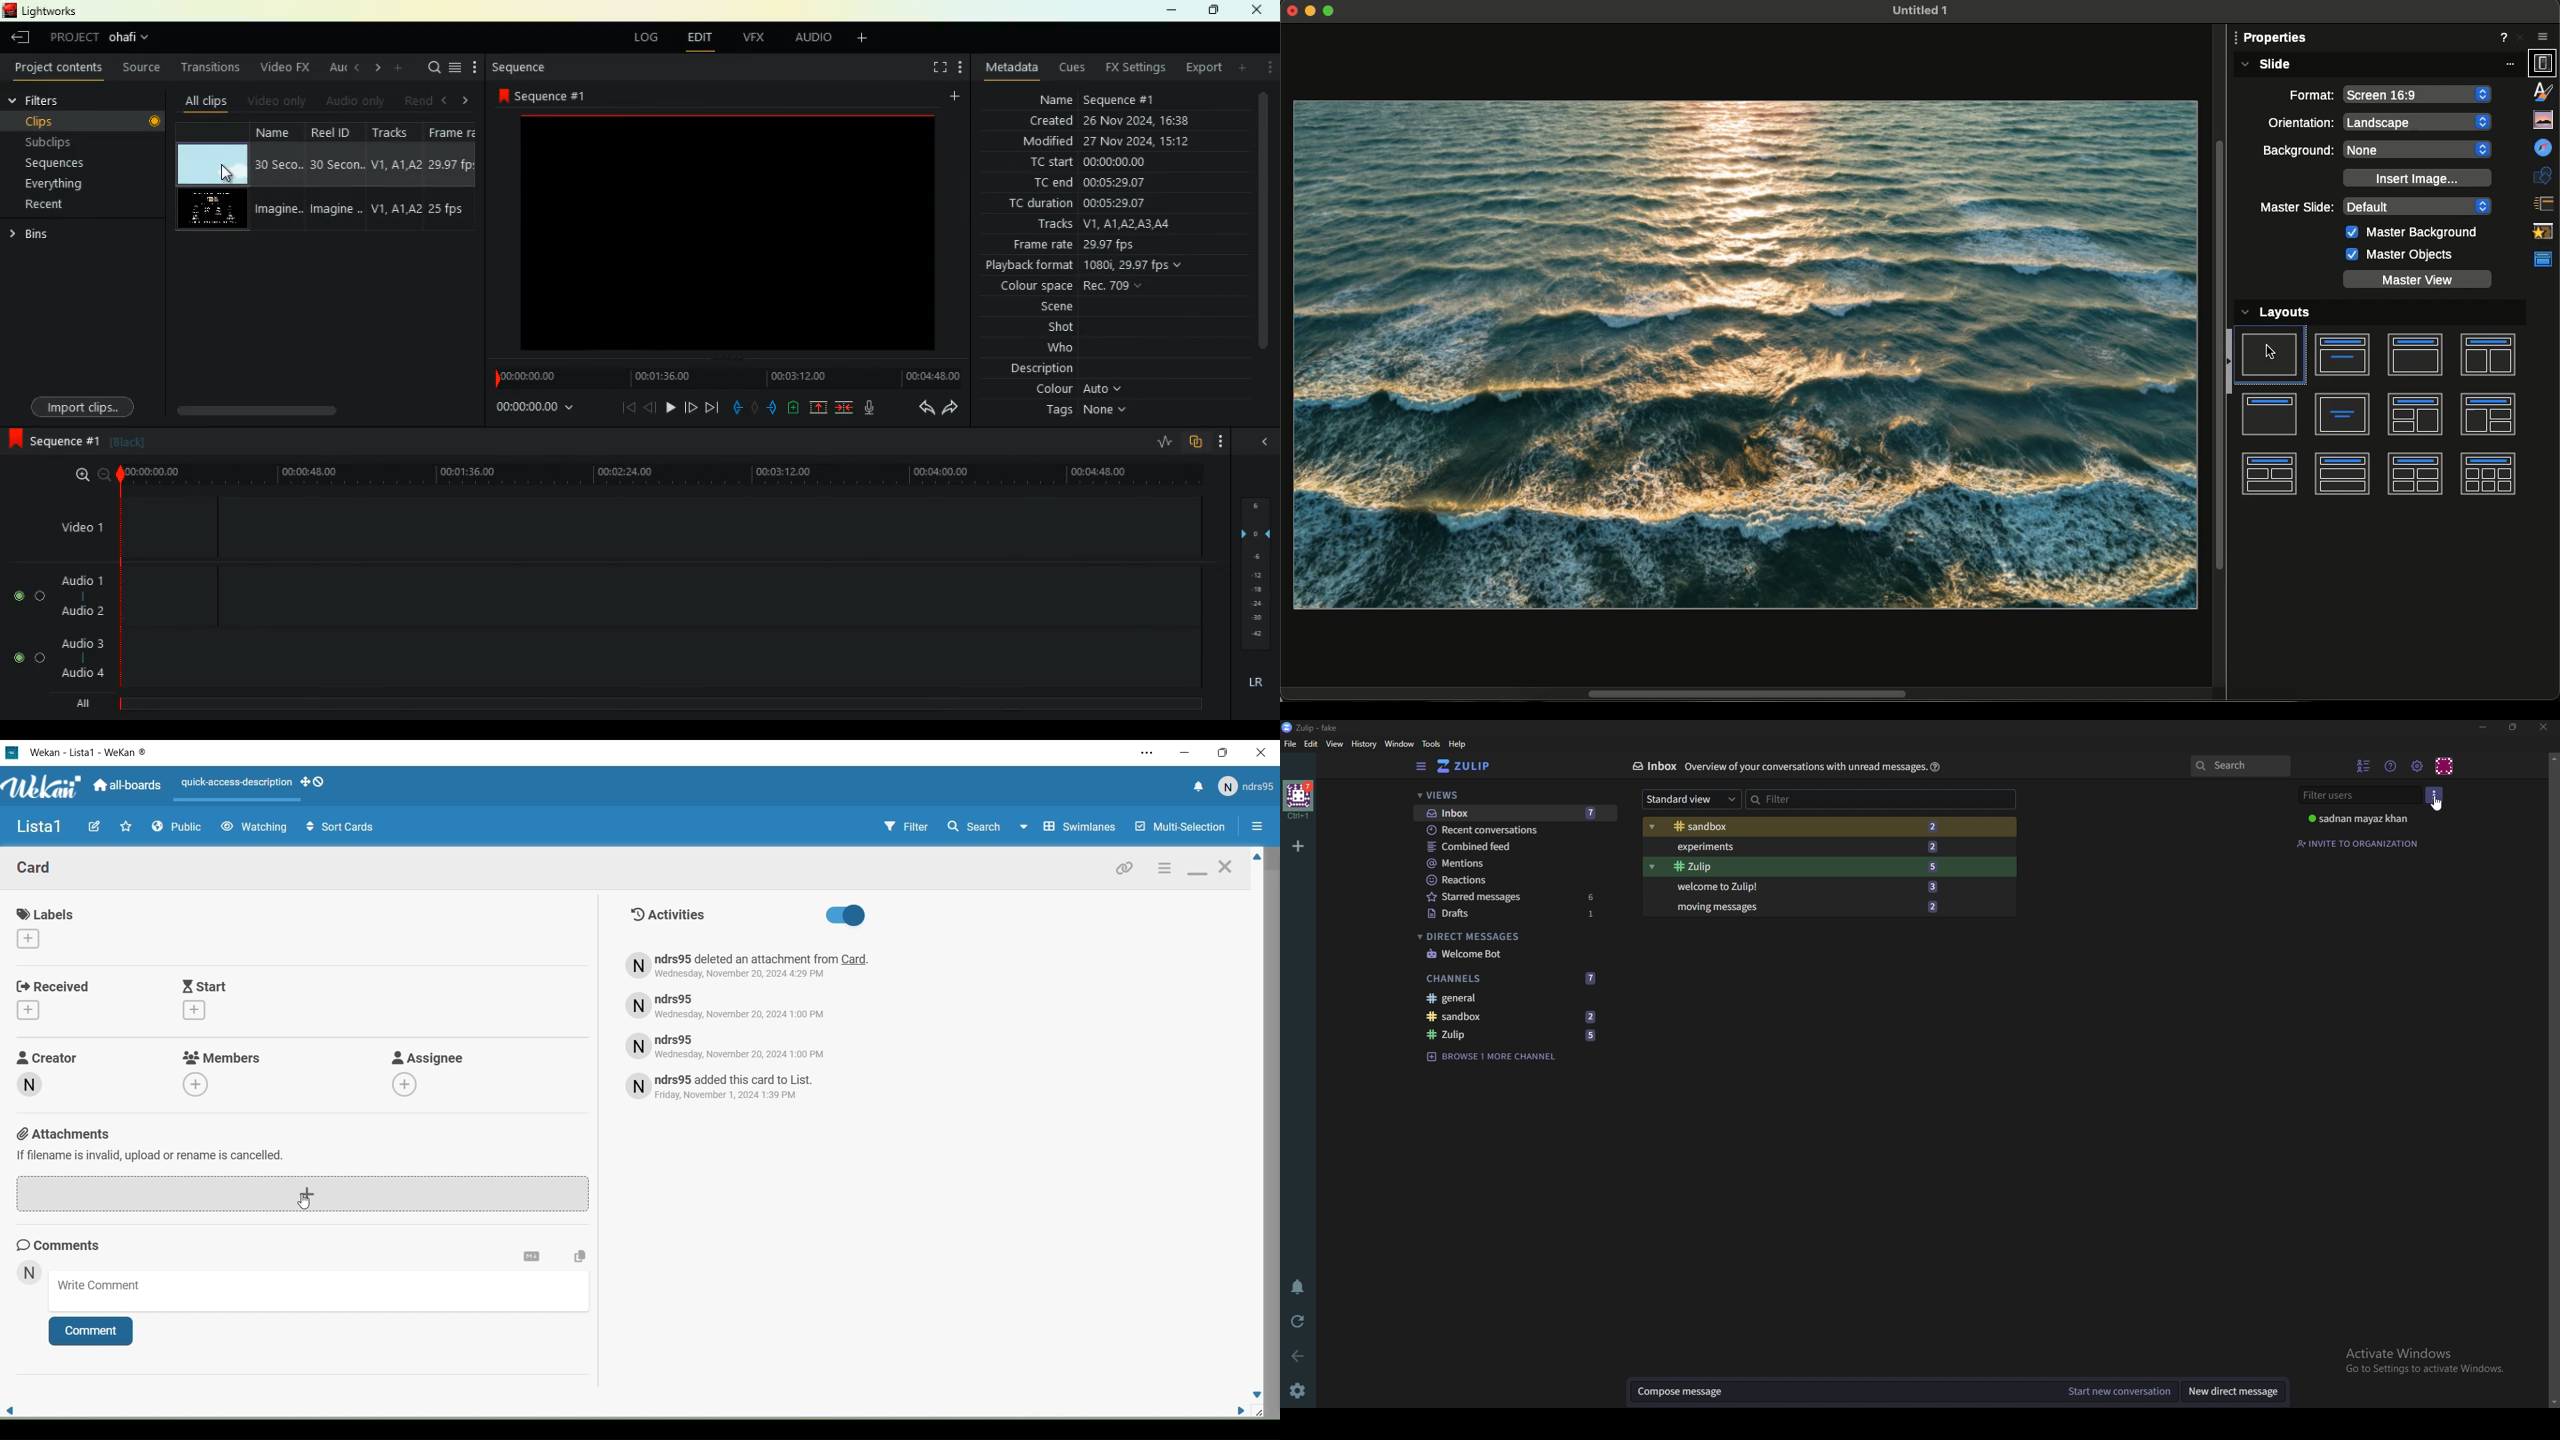 This screenshot has width=2576, height=1456. Describe the element at coordinates (340, 827) in the screenshot. I see `Sort Cells` at that location.